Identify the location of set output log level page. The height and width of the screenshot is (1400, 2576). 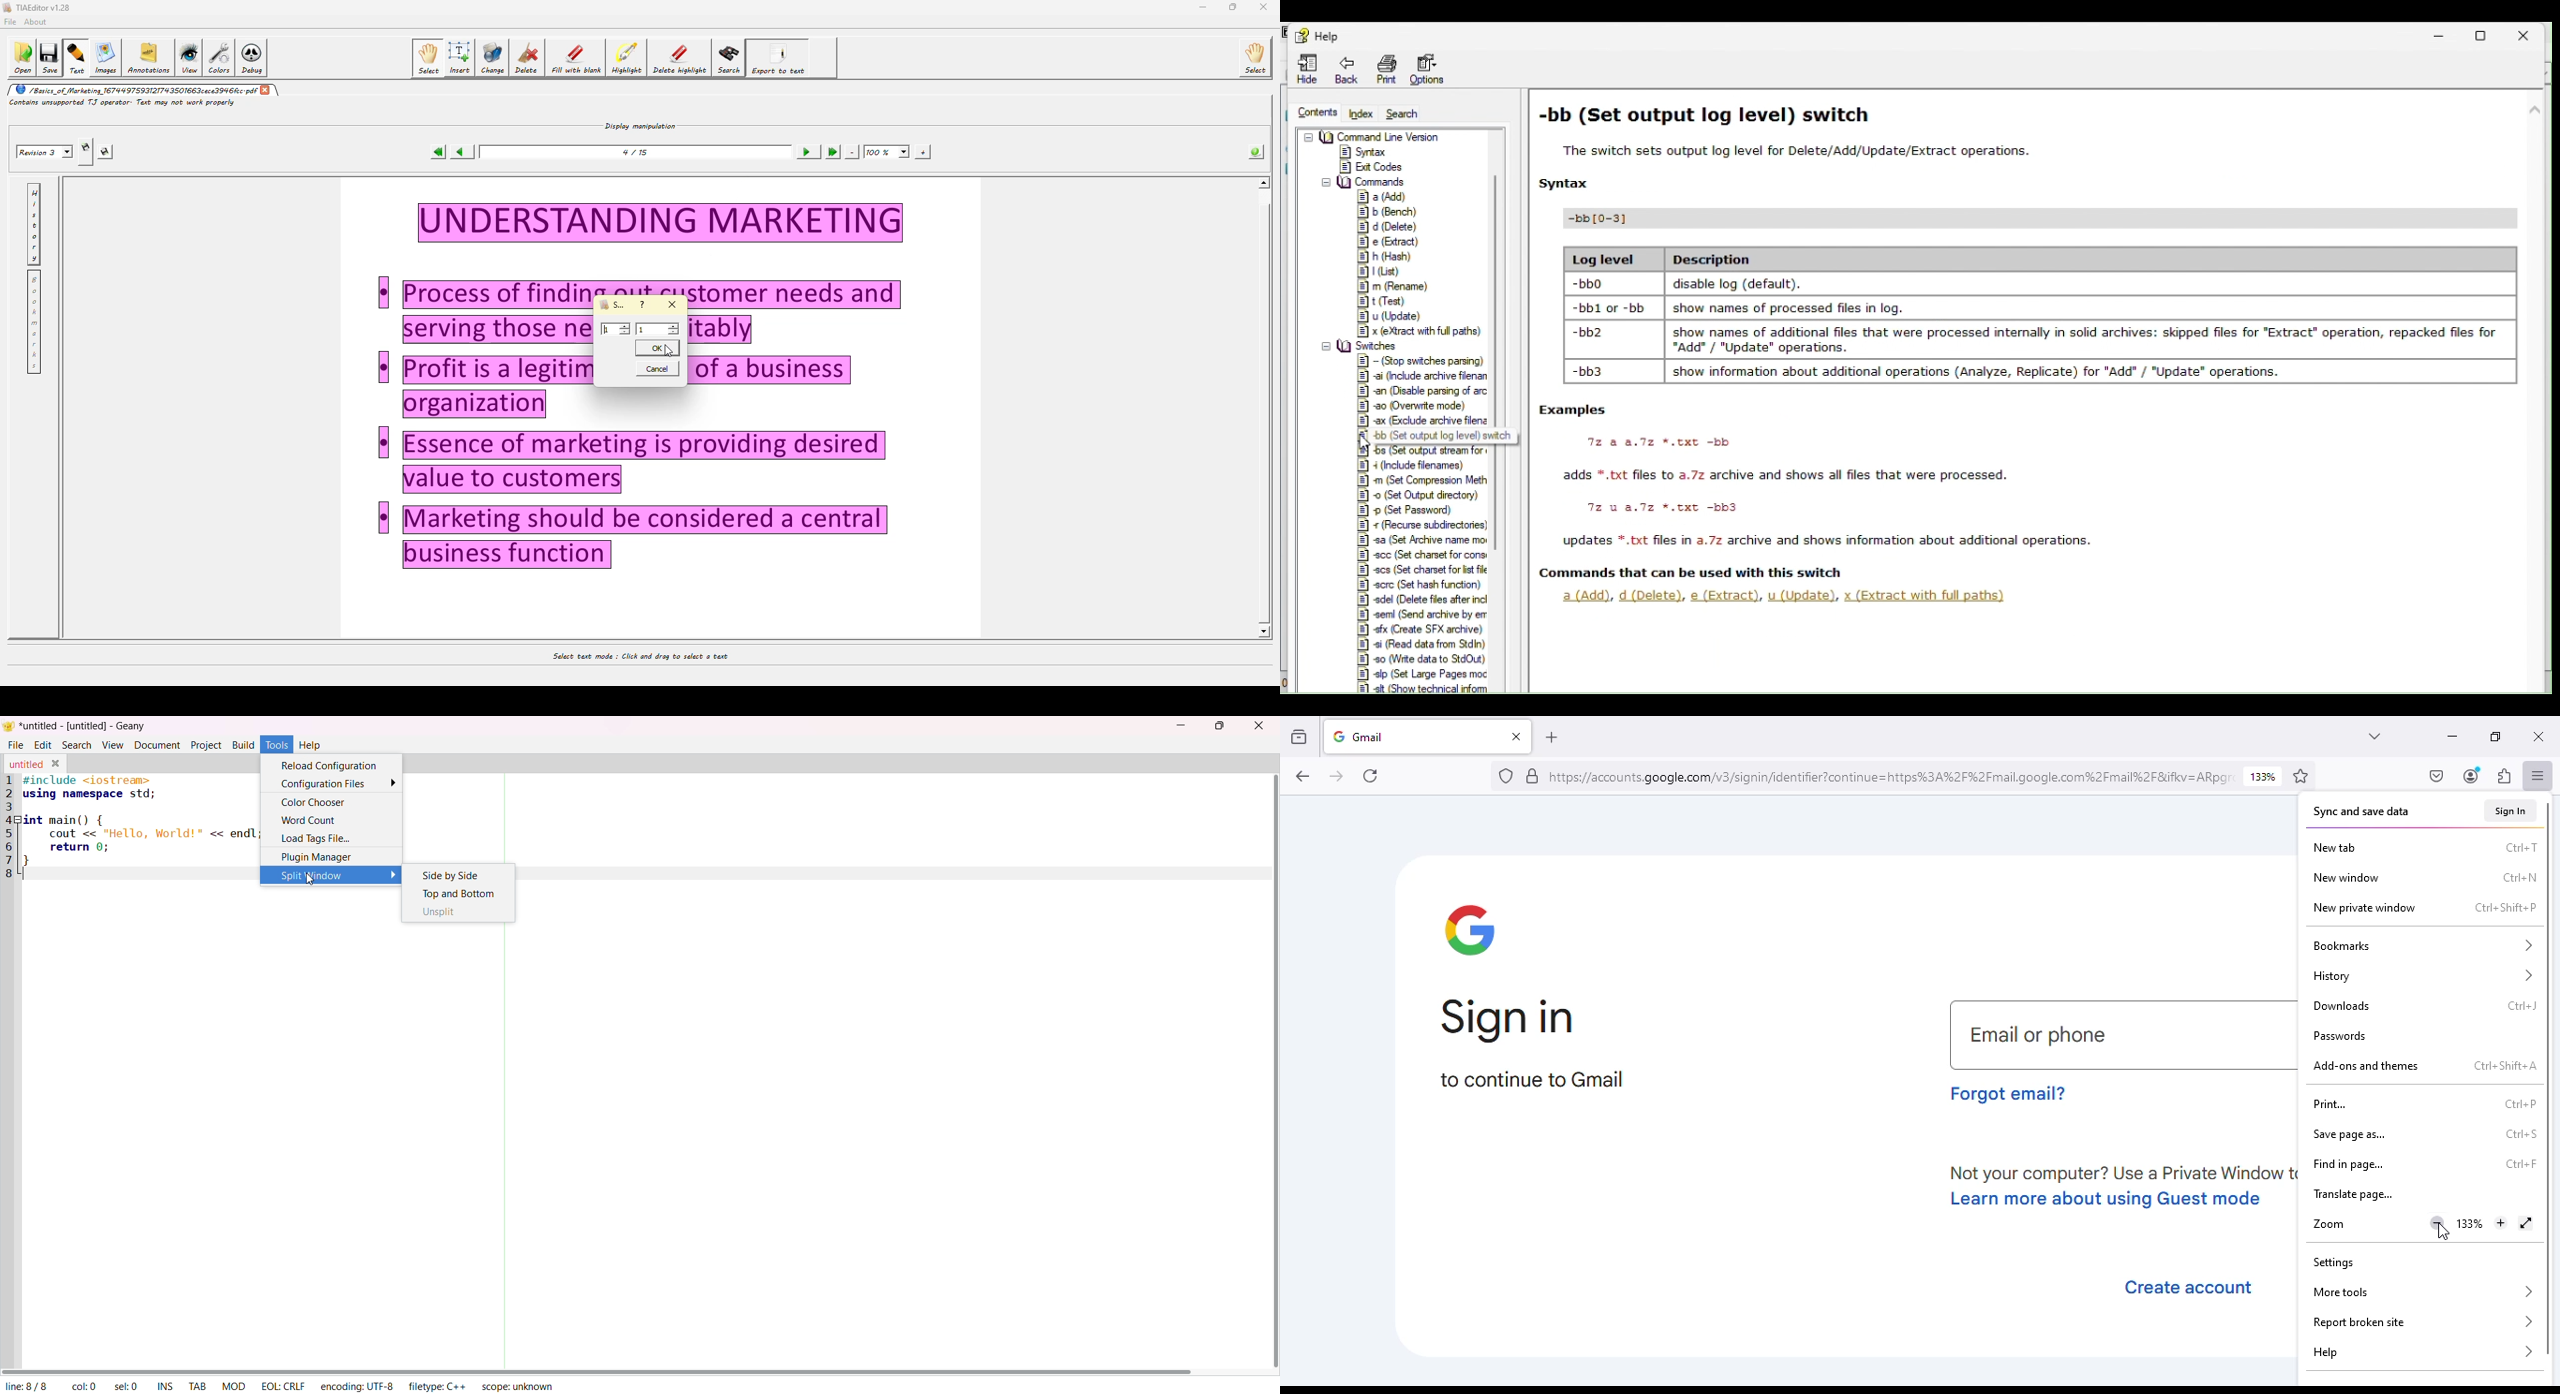
(2045, 320).